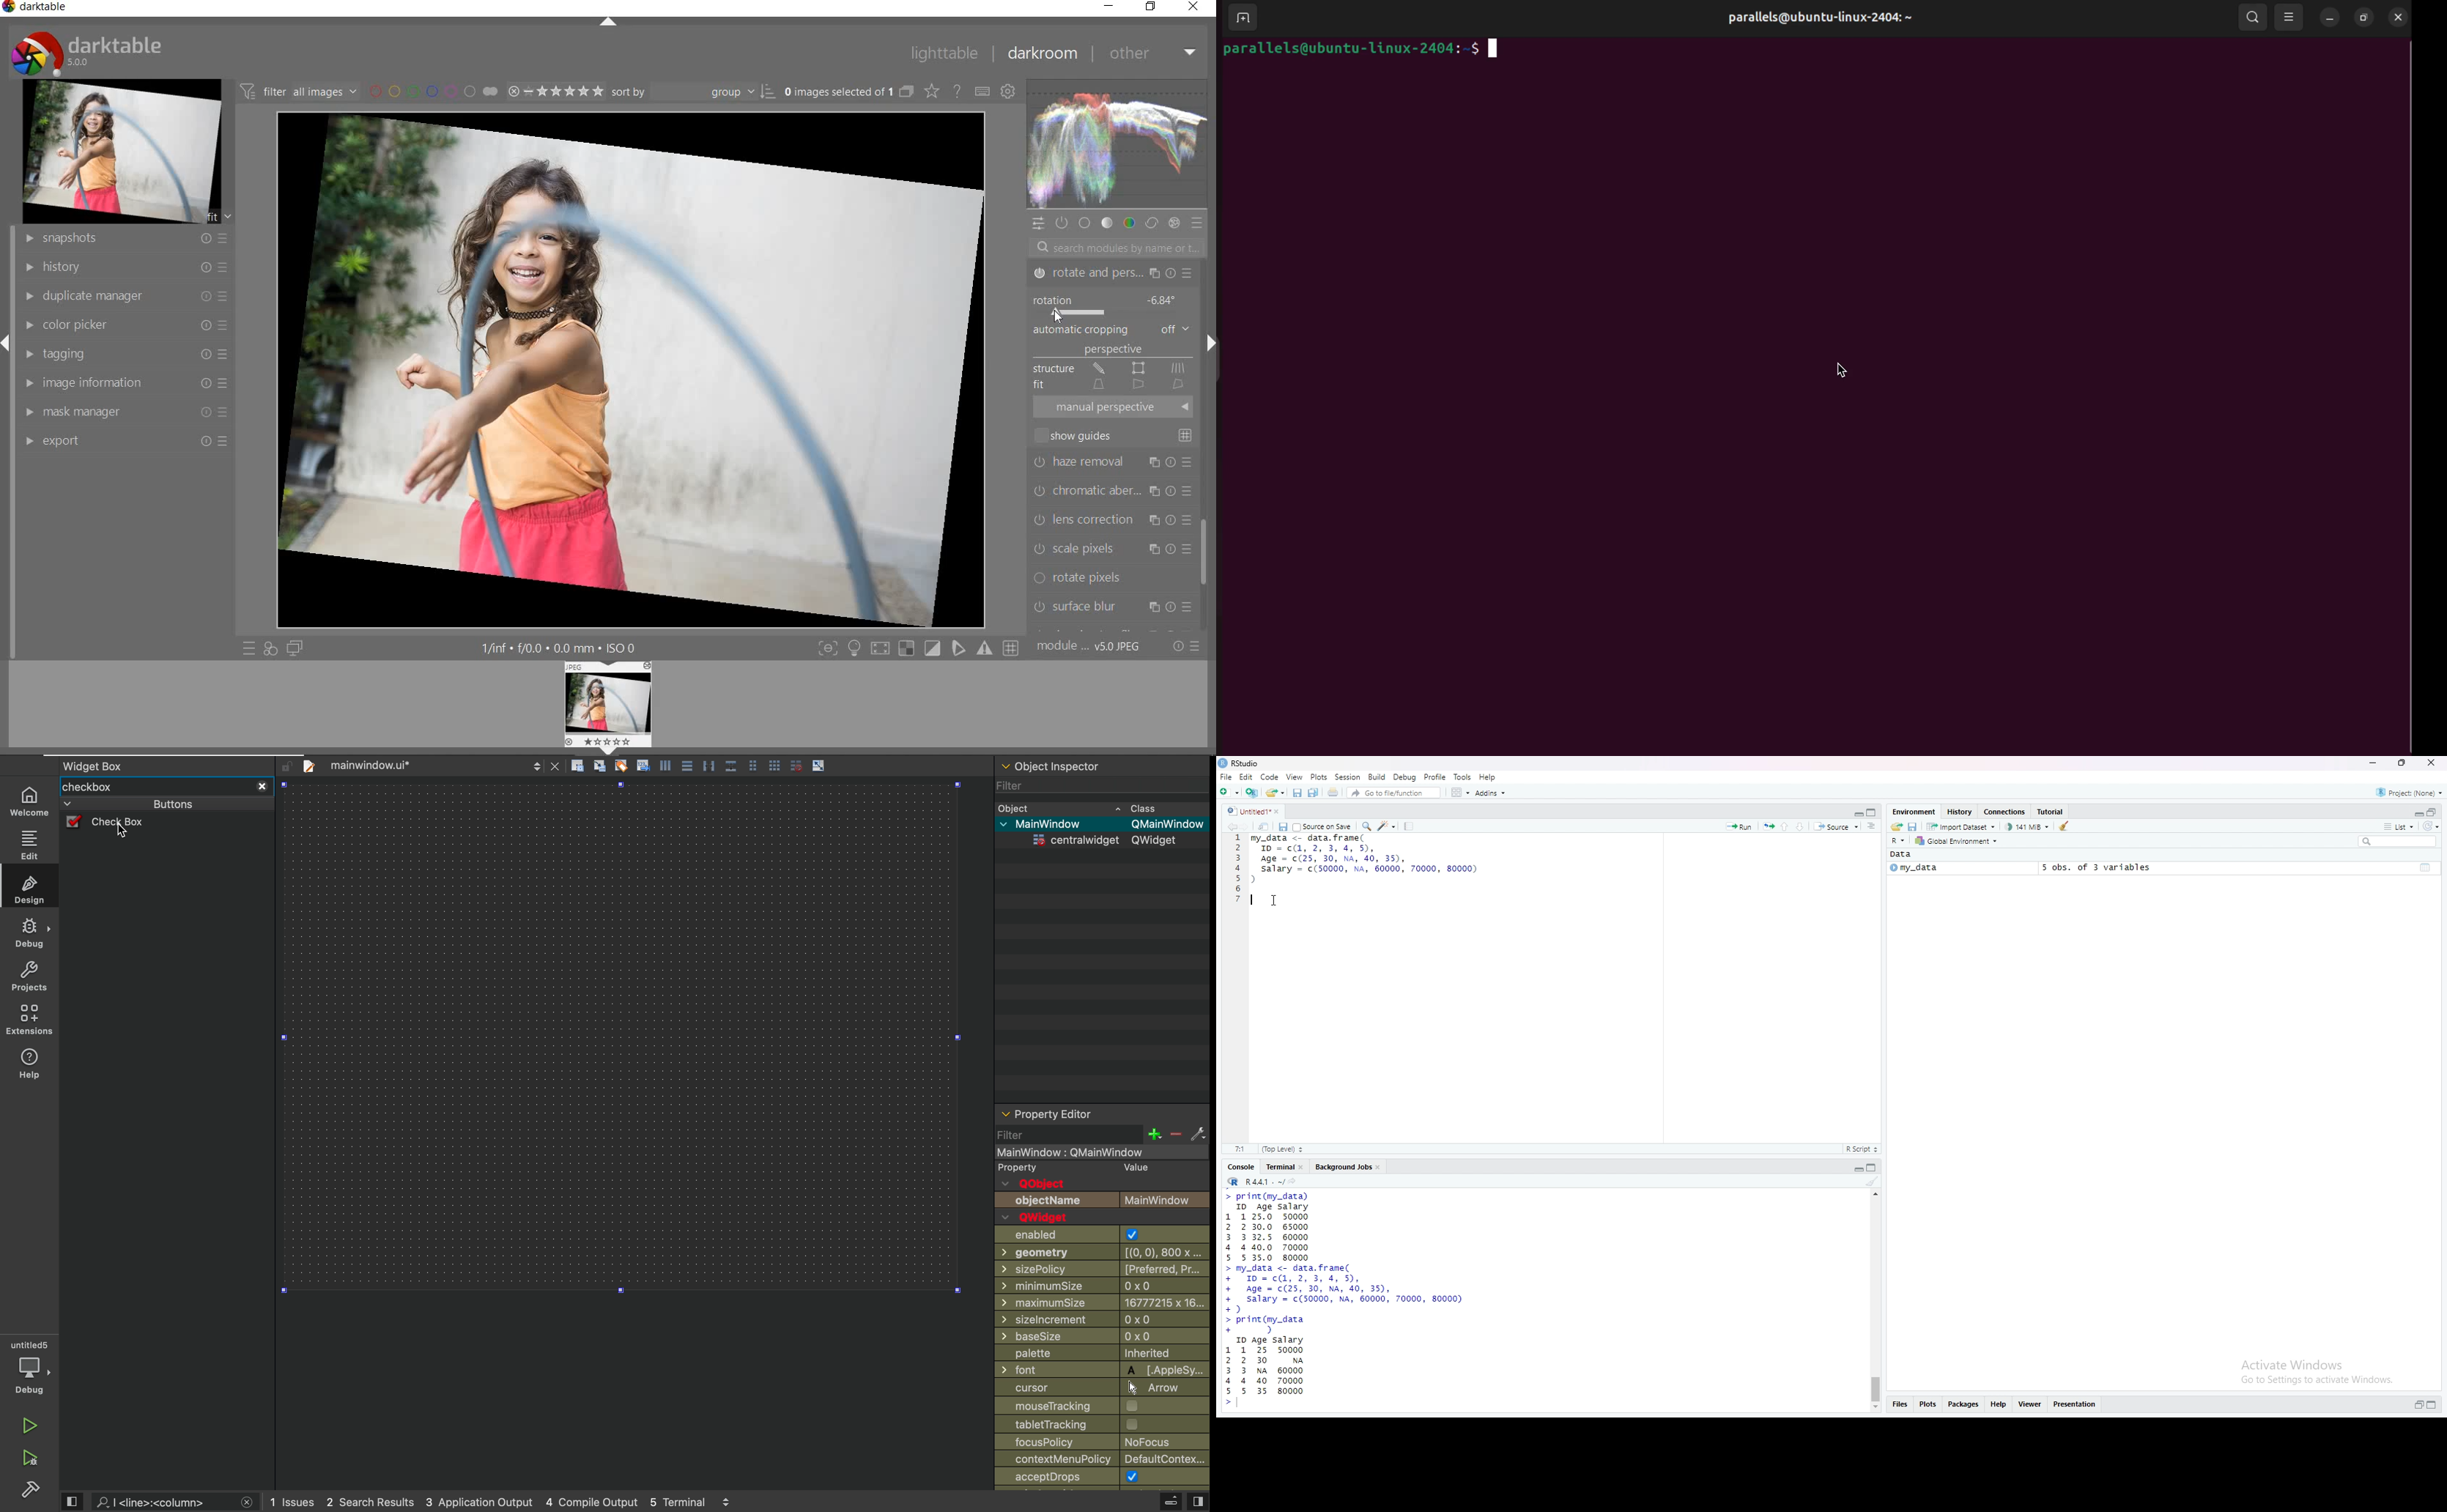 The height and width of the screenshot is (1512, 2464). Describe the element at coordinates (2418, 1405) in the screenshot. I see `expand` at that location.